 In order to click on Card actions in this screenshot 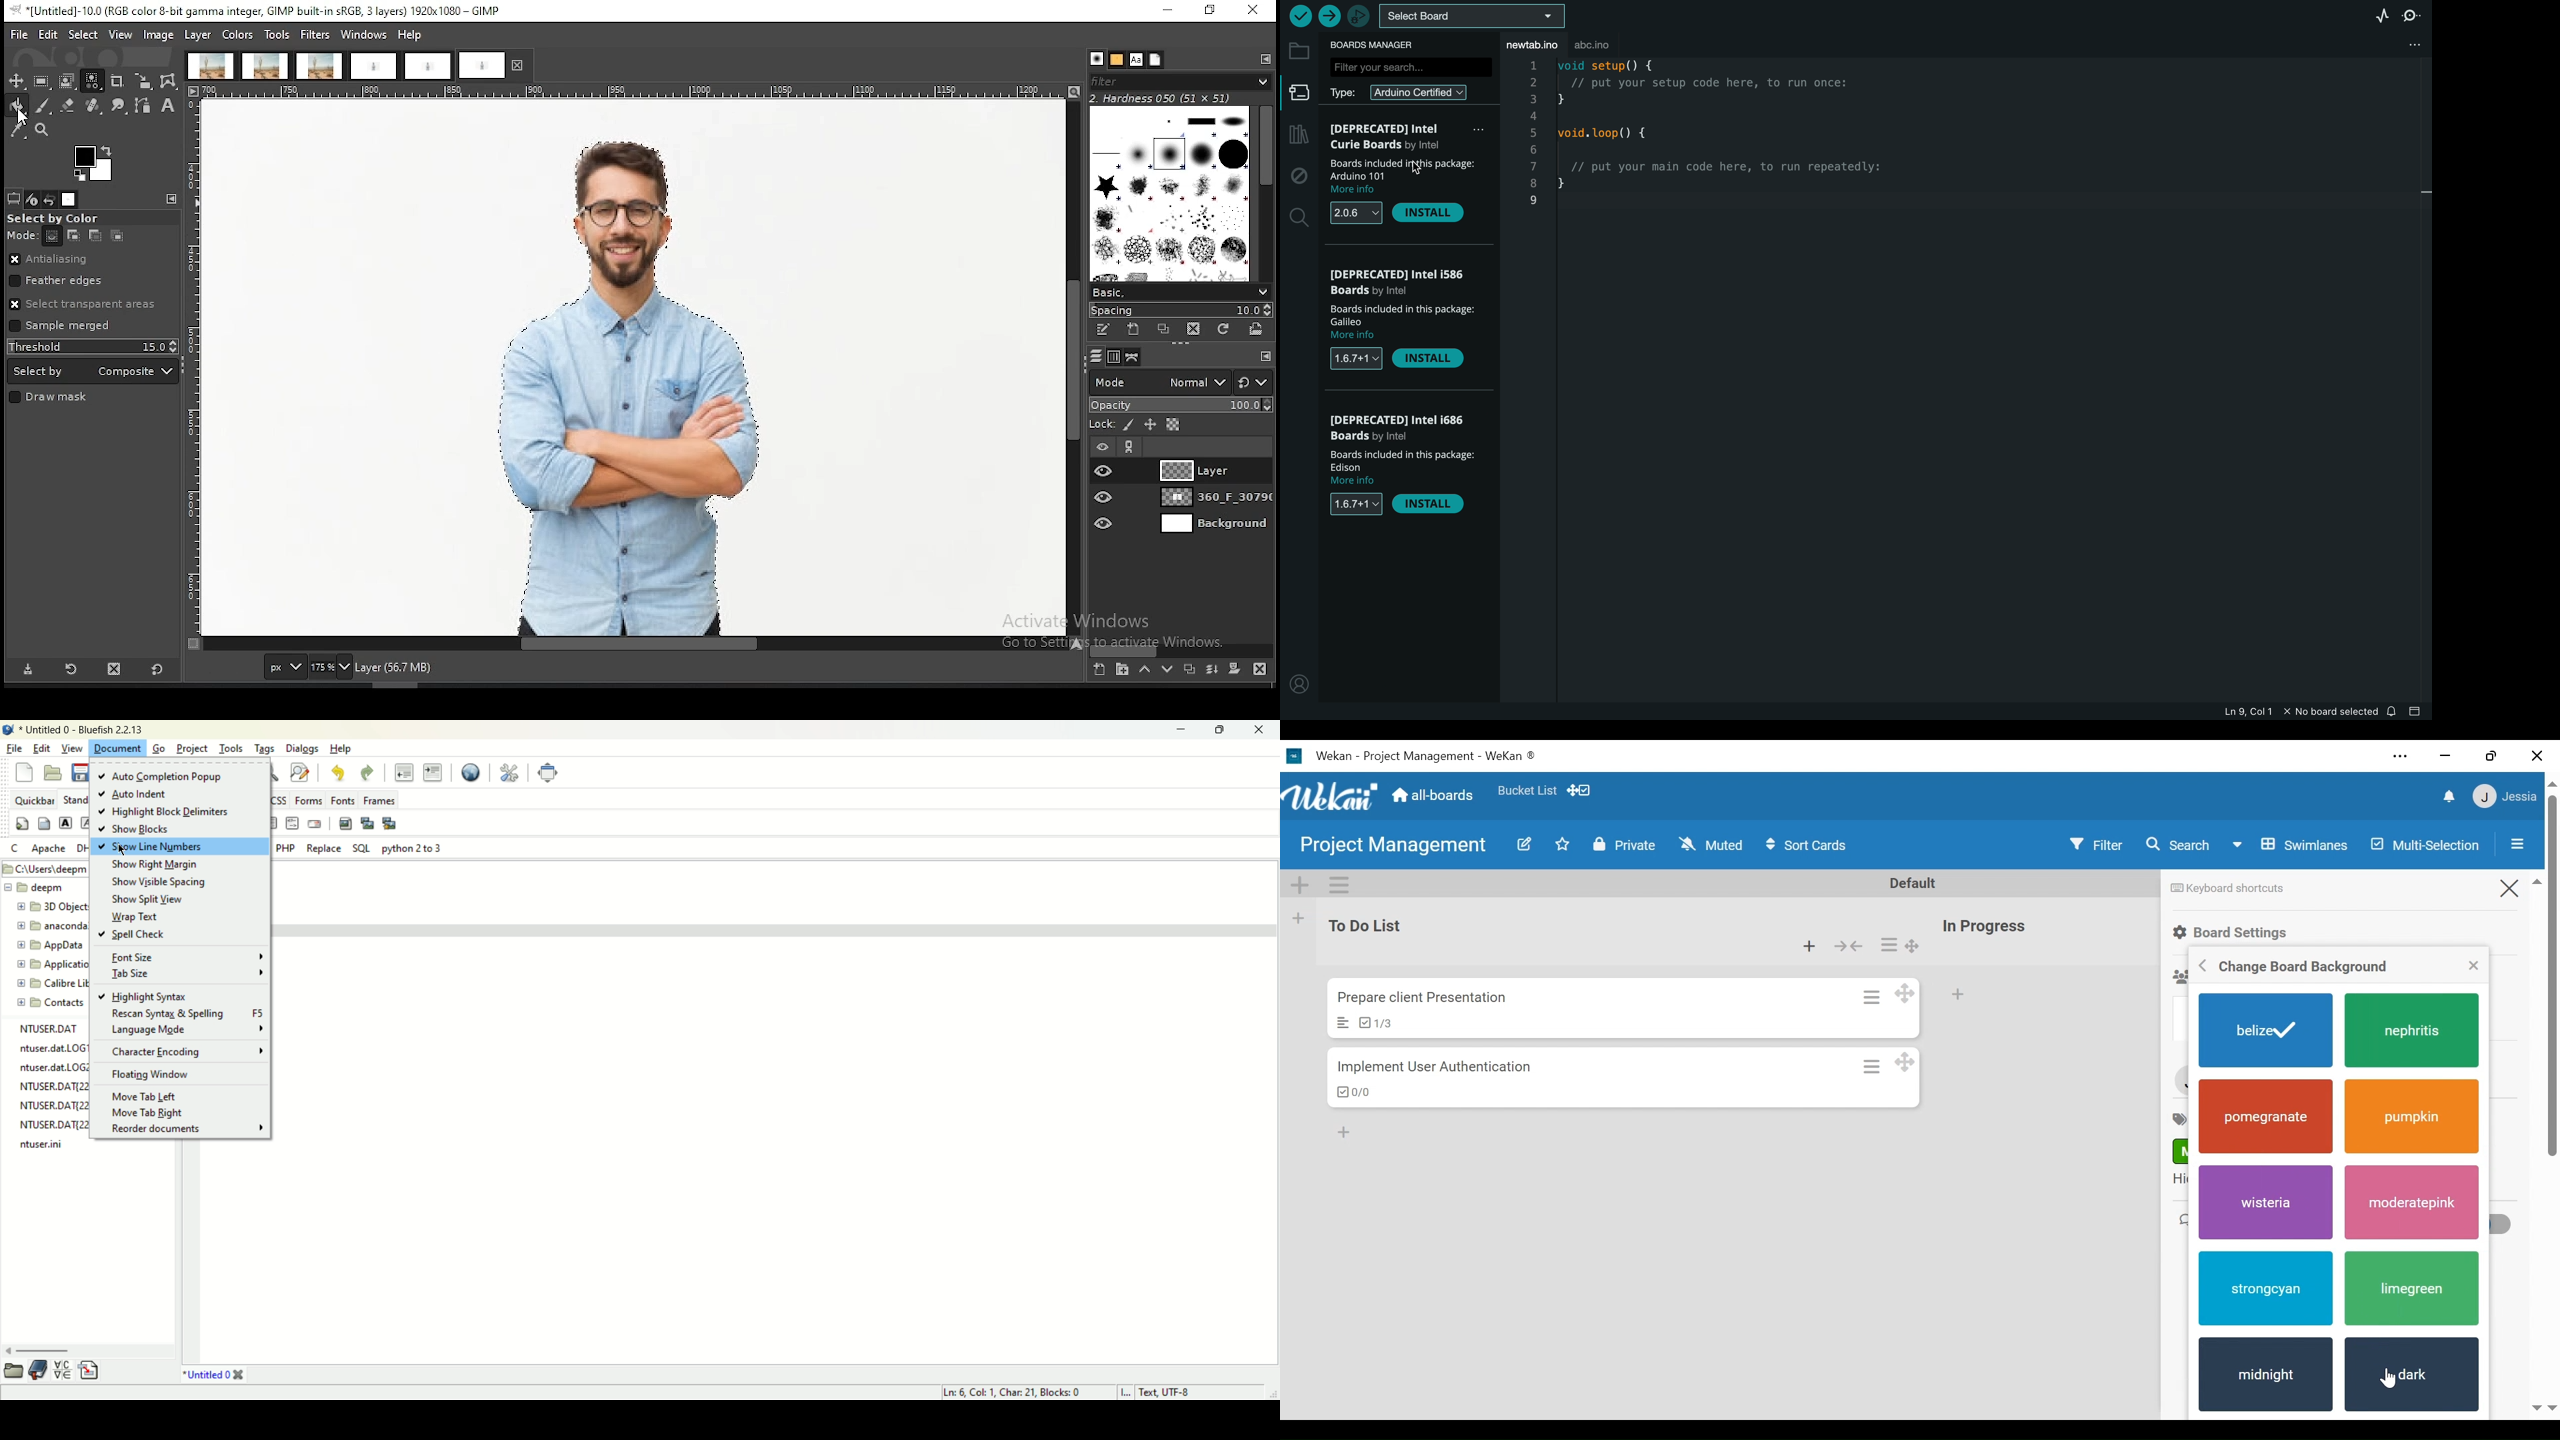, I will do `click(1881, 1067)`.